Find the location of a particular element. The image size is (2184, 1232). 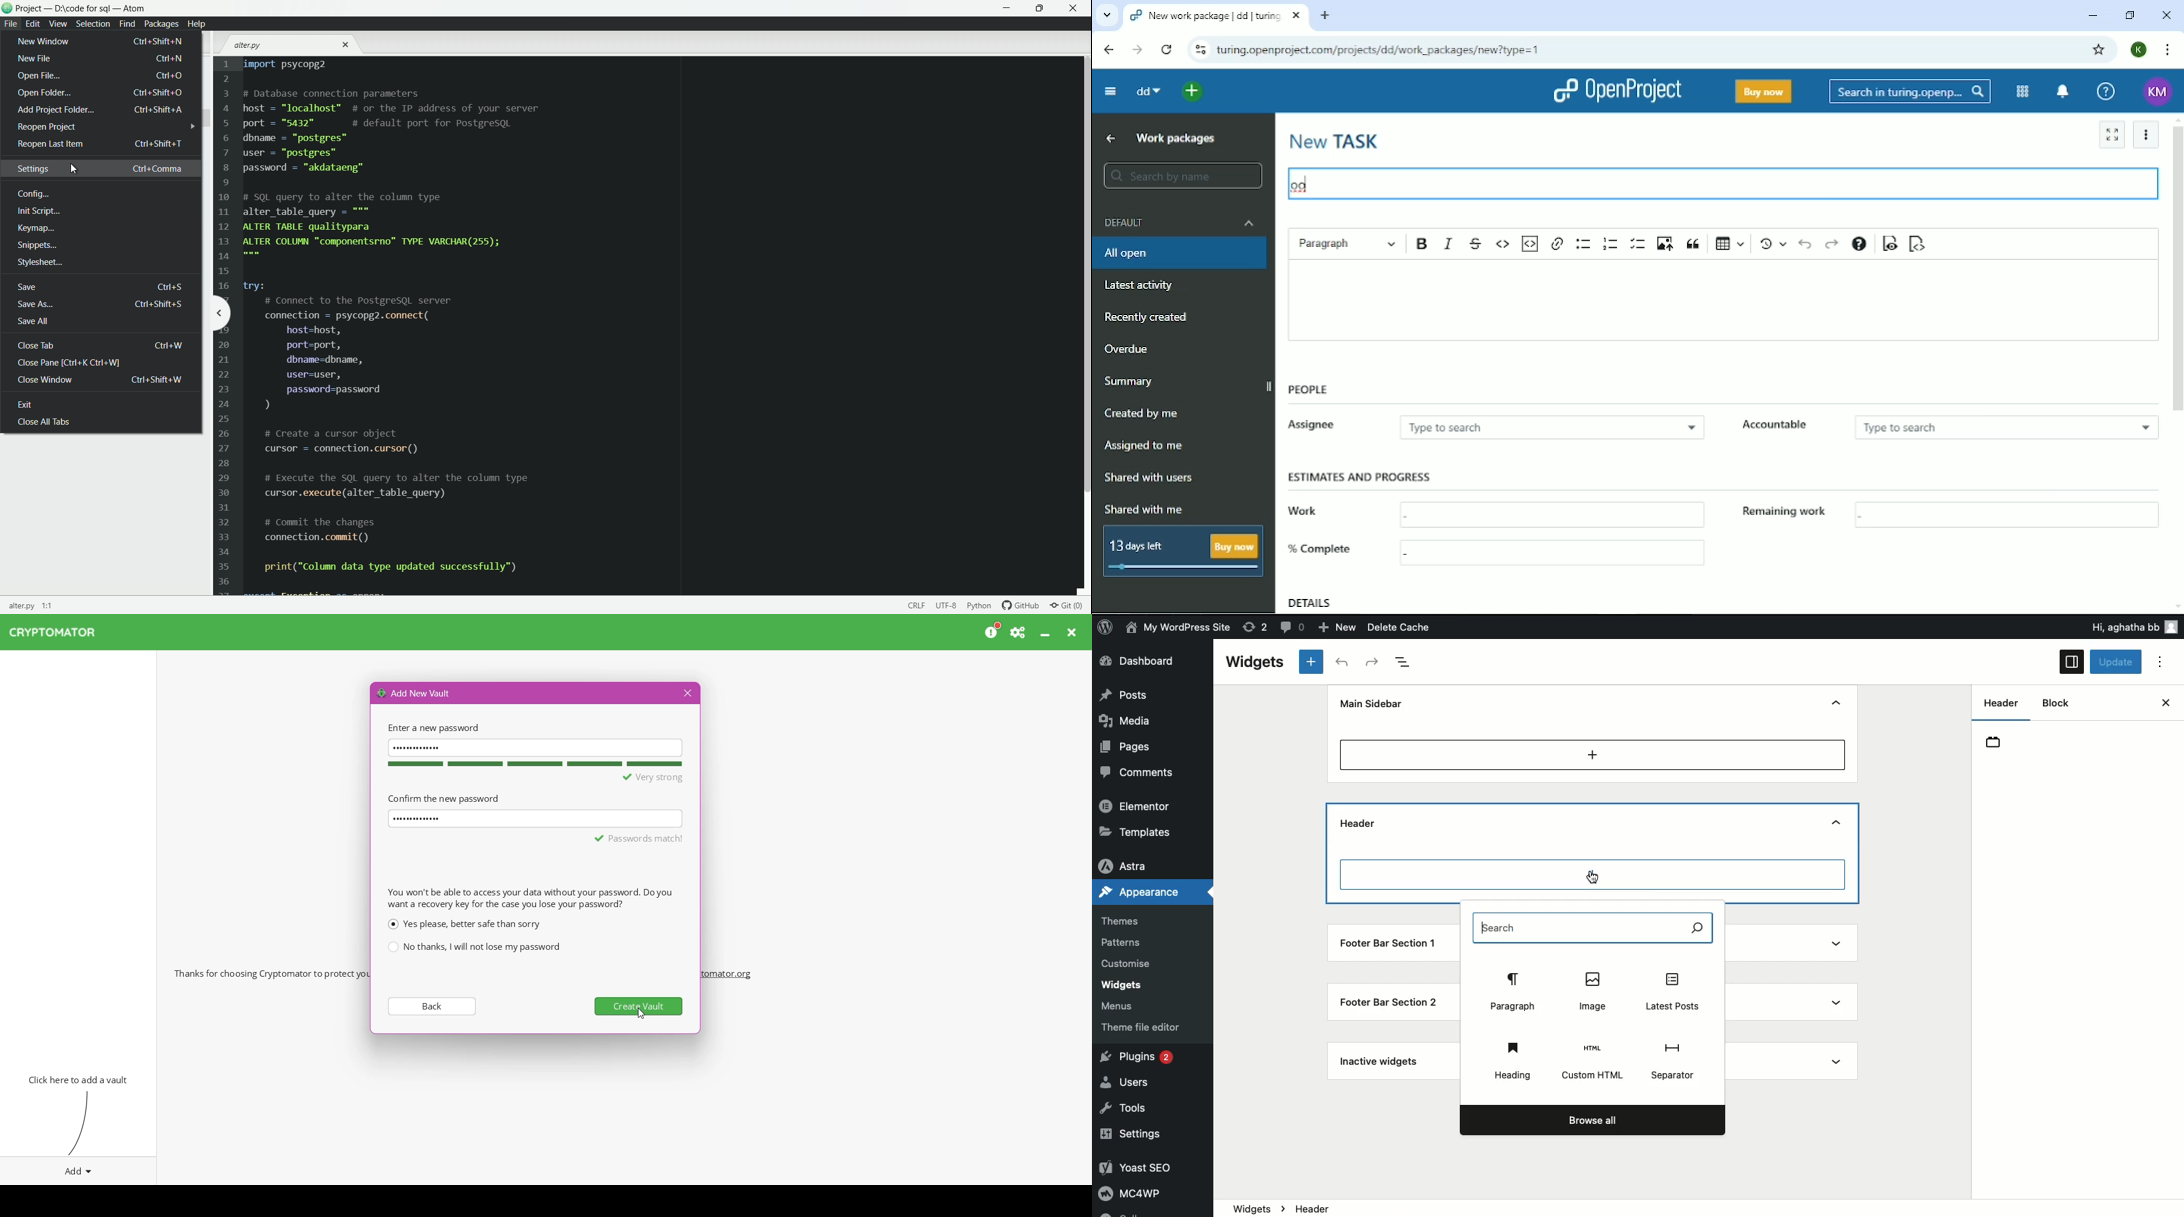

Themes is located at coordinates (1128, 917).